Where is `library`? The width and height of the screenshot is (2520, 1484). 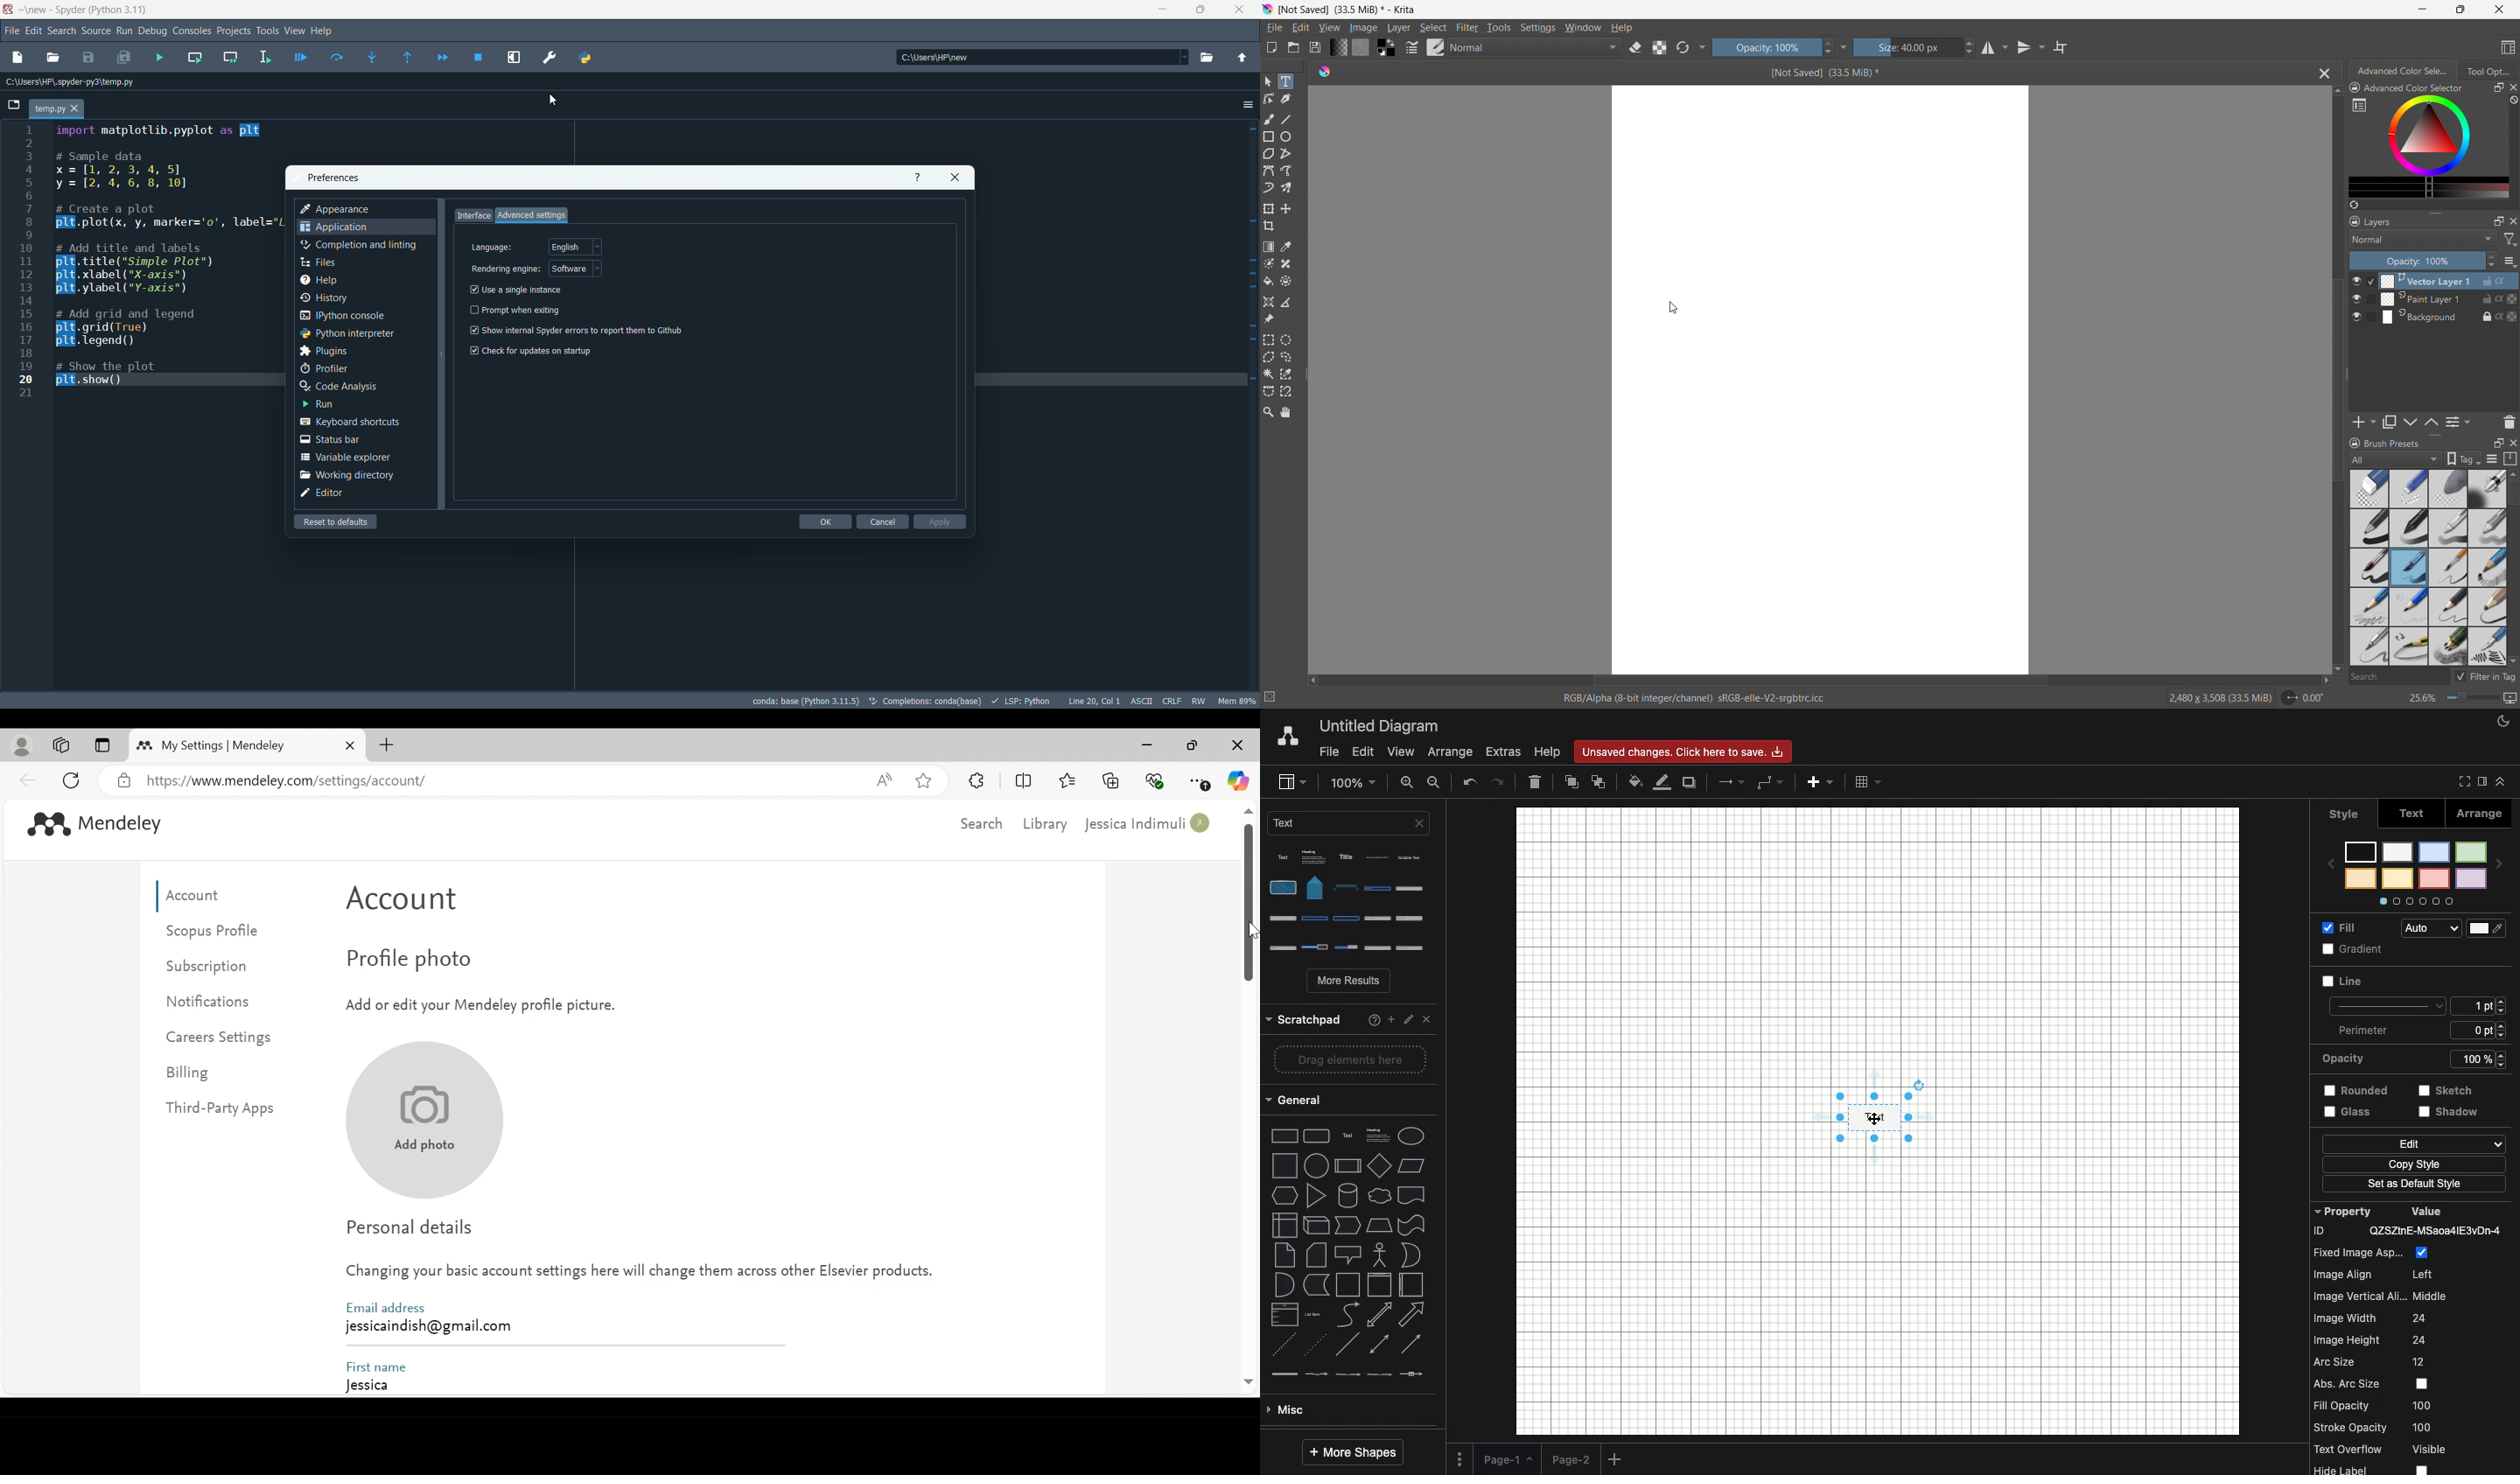
library is located at coordinates (1047, 823).